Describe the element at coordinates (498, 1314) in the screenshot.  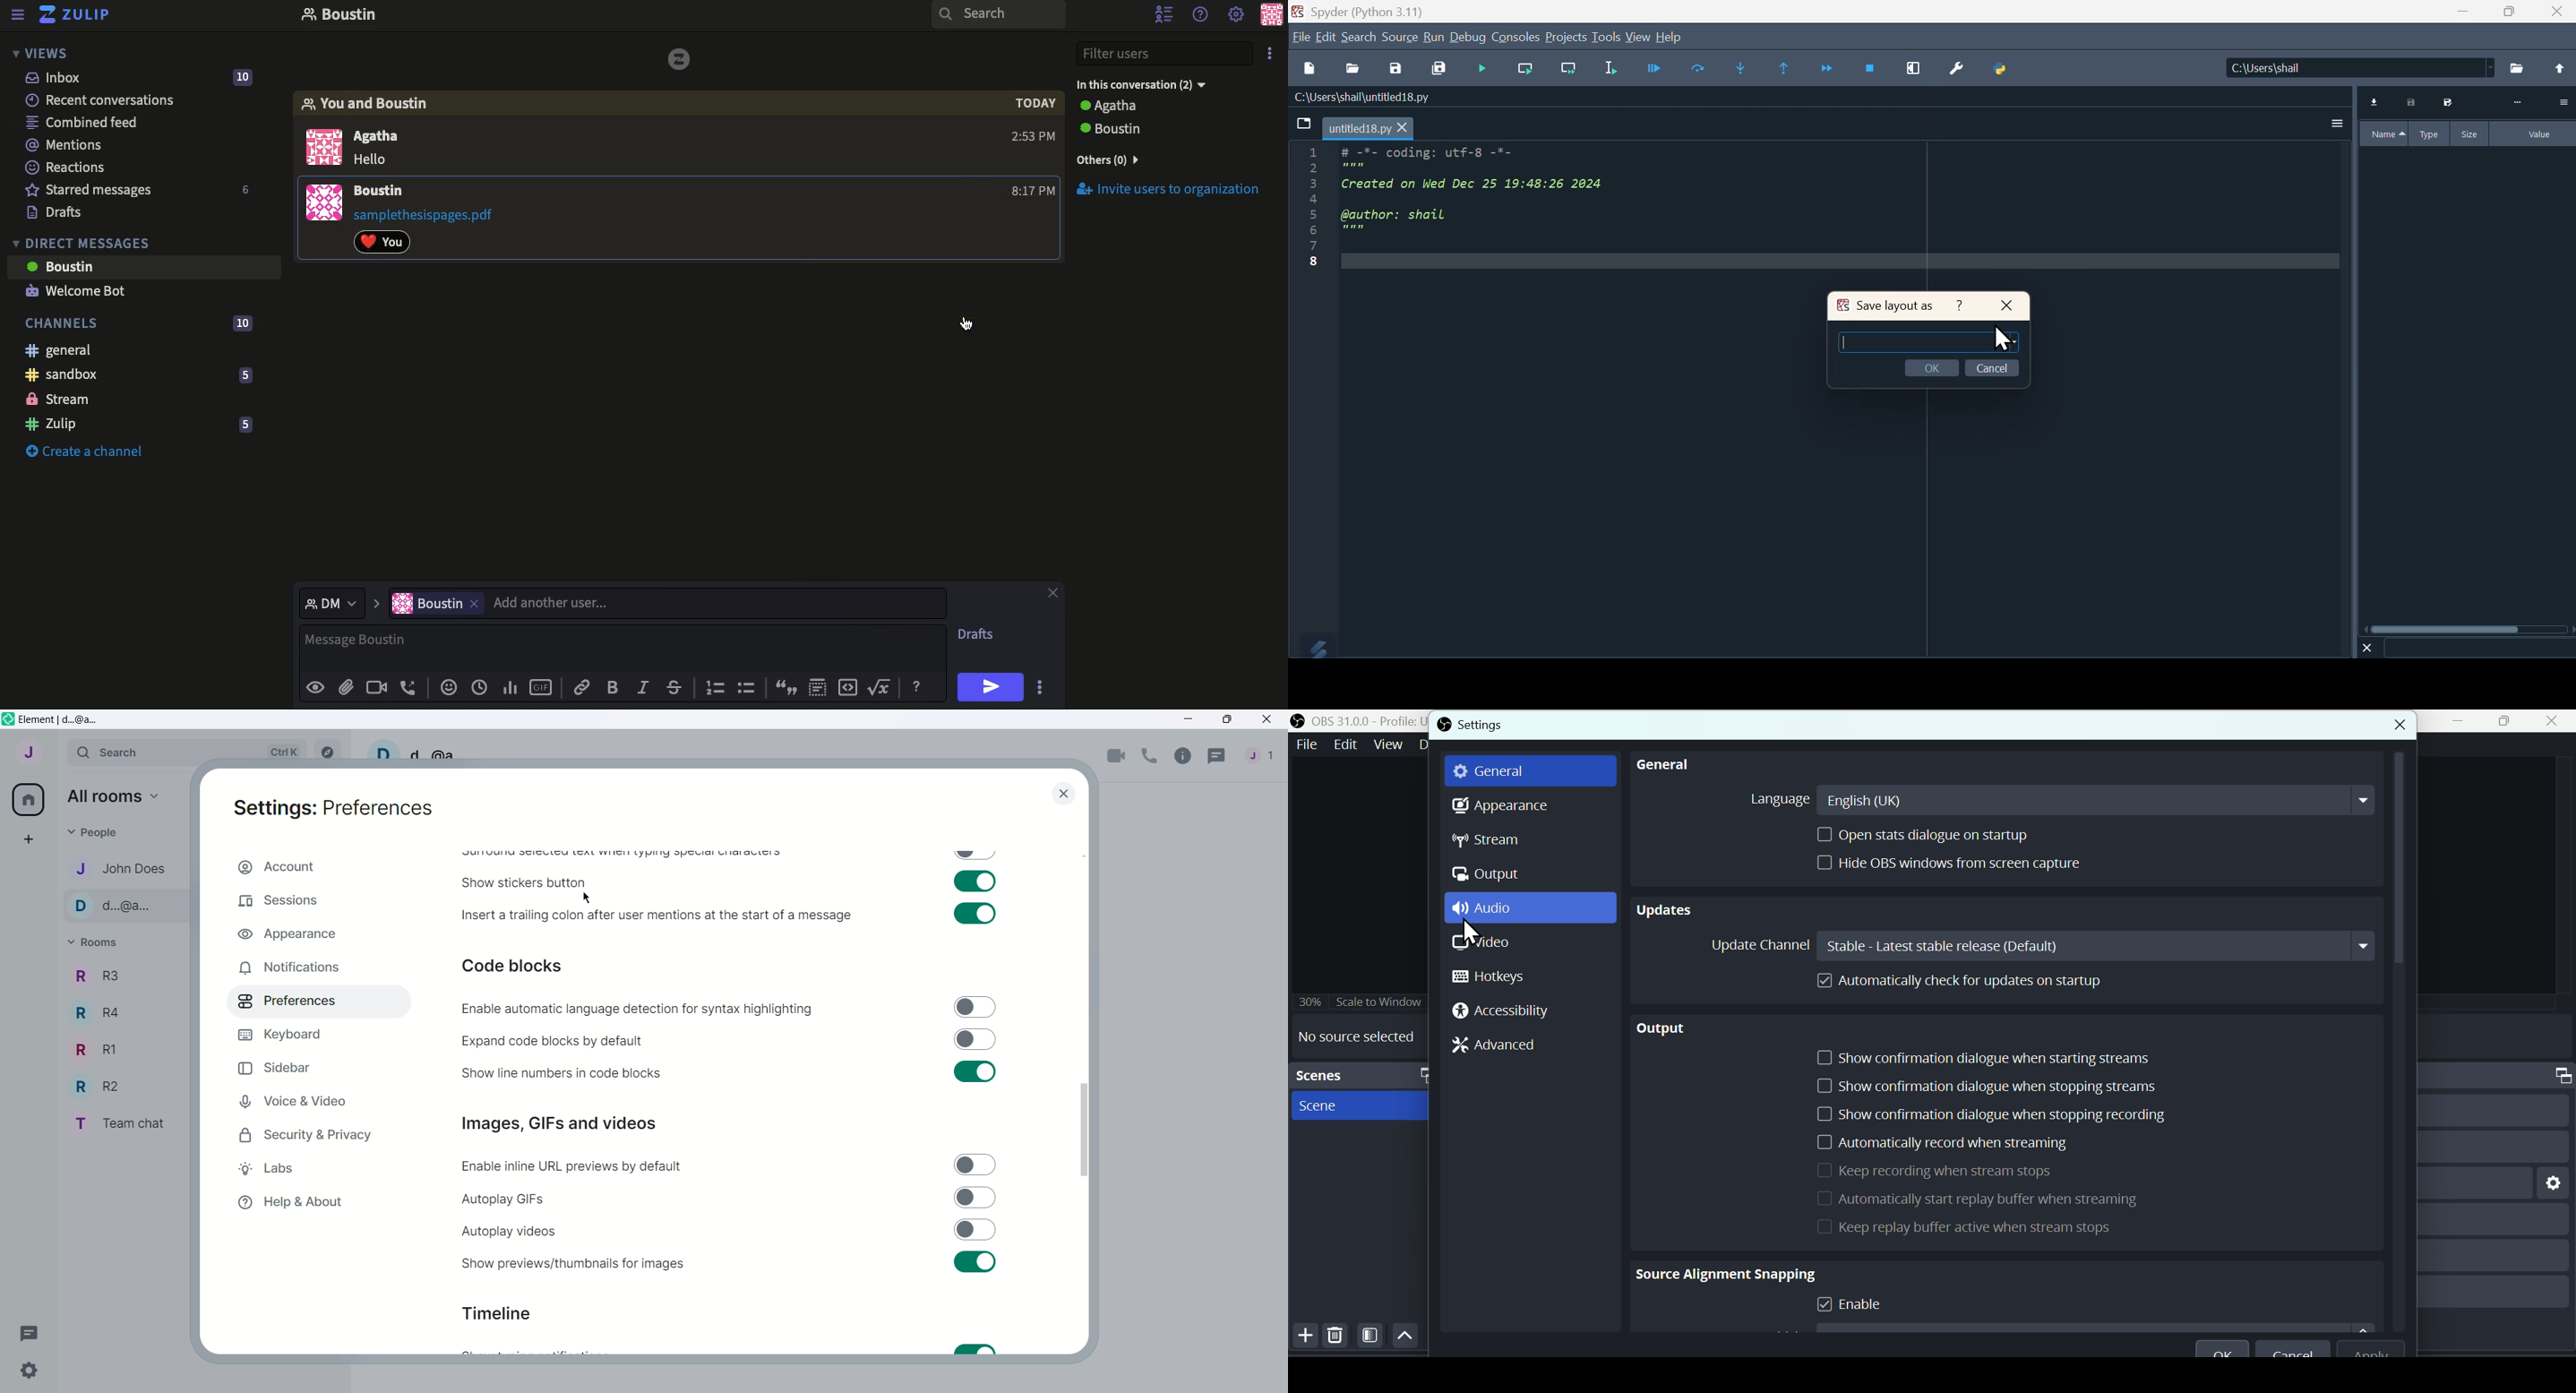
I see `Timeline` at that location.